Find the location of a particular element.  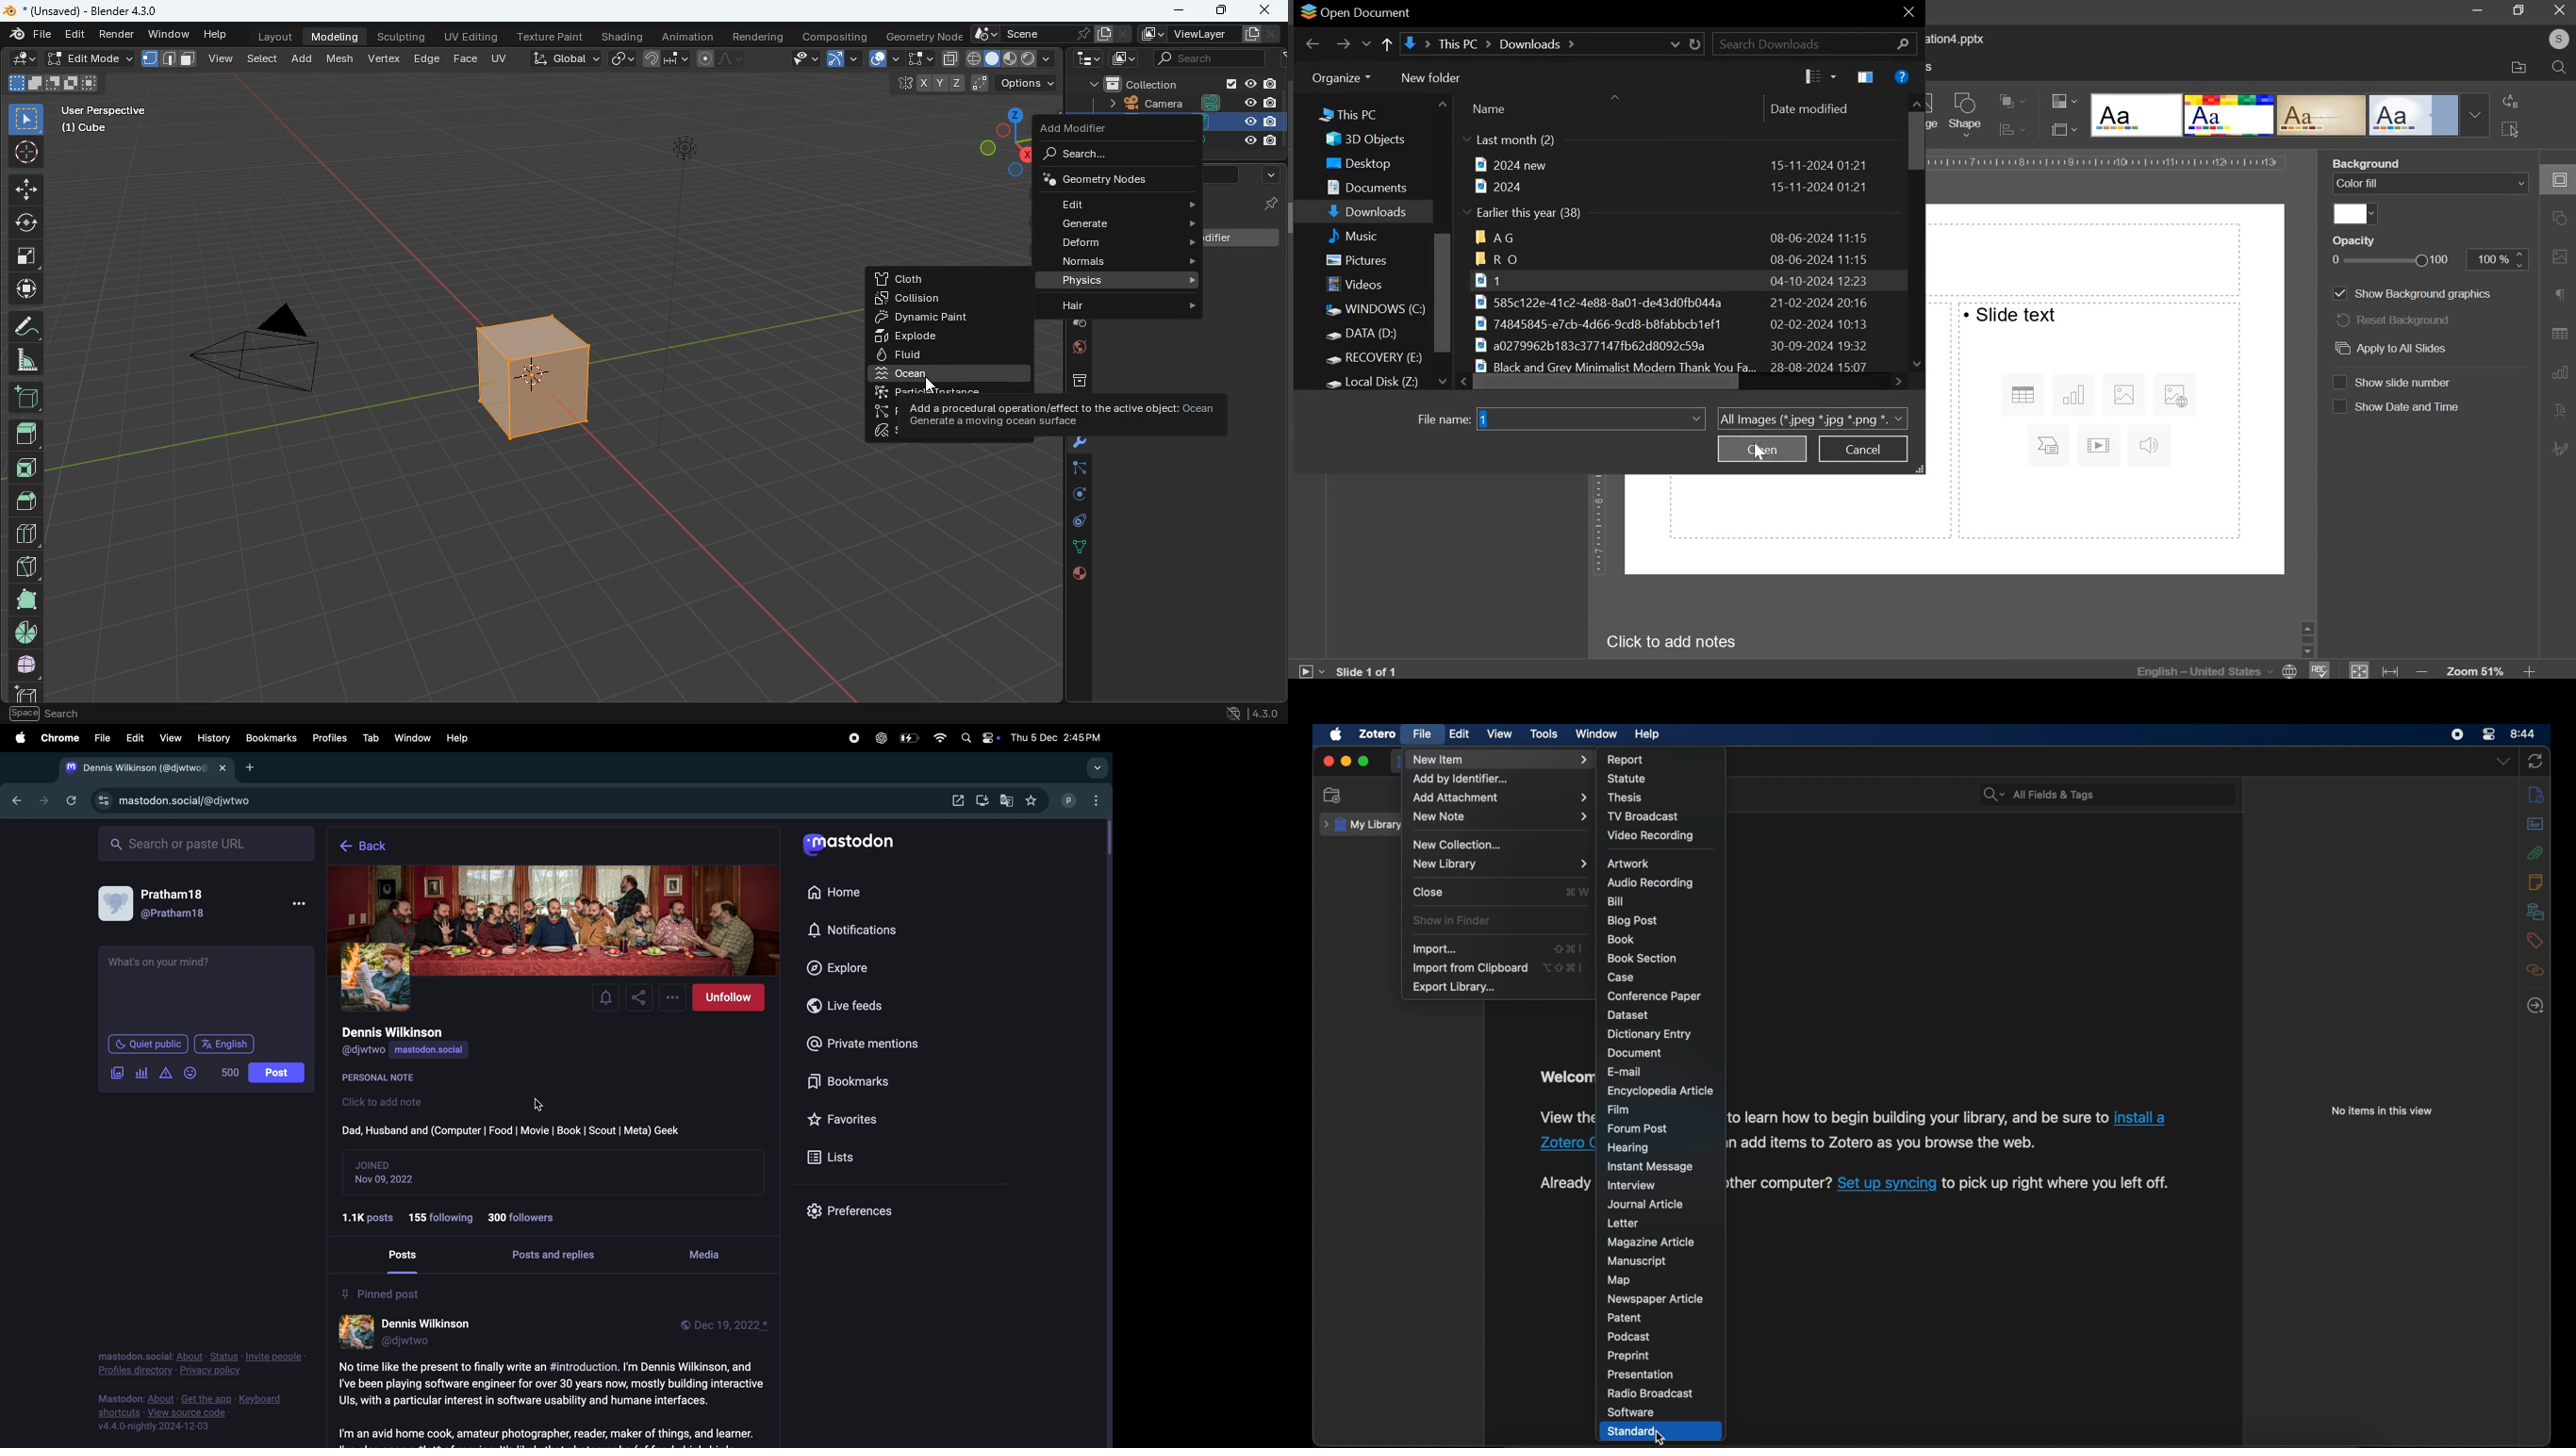

design is located at coordinates (2137, 116).